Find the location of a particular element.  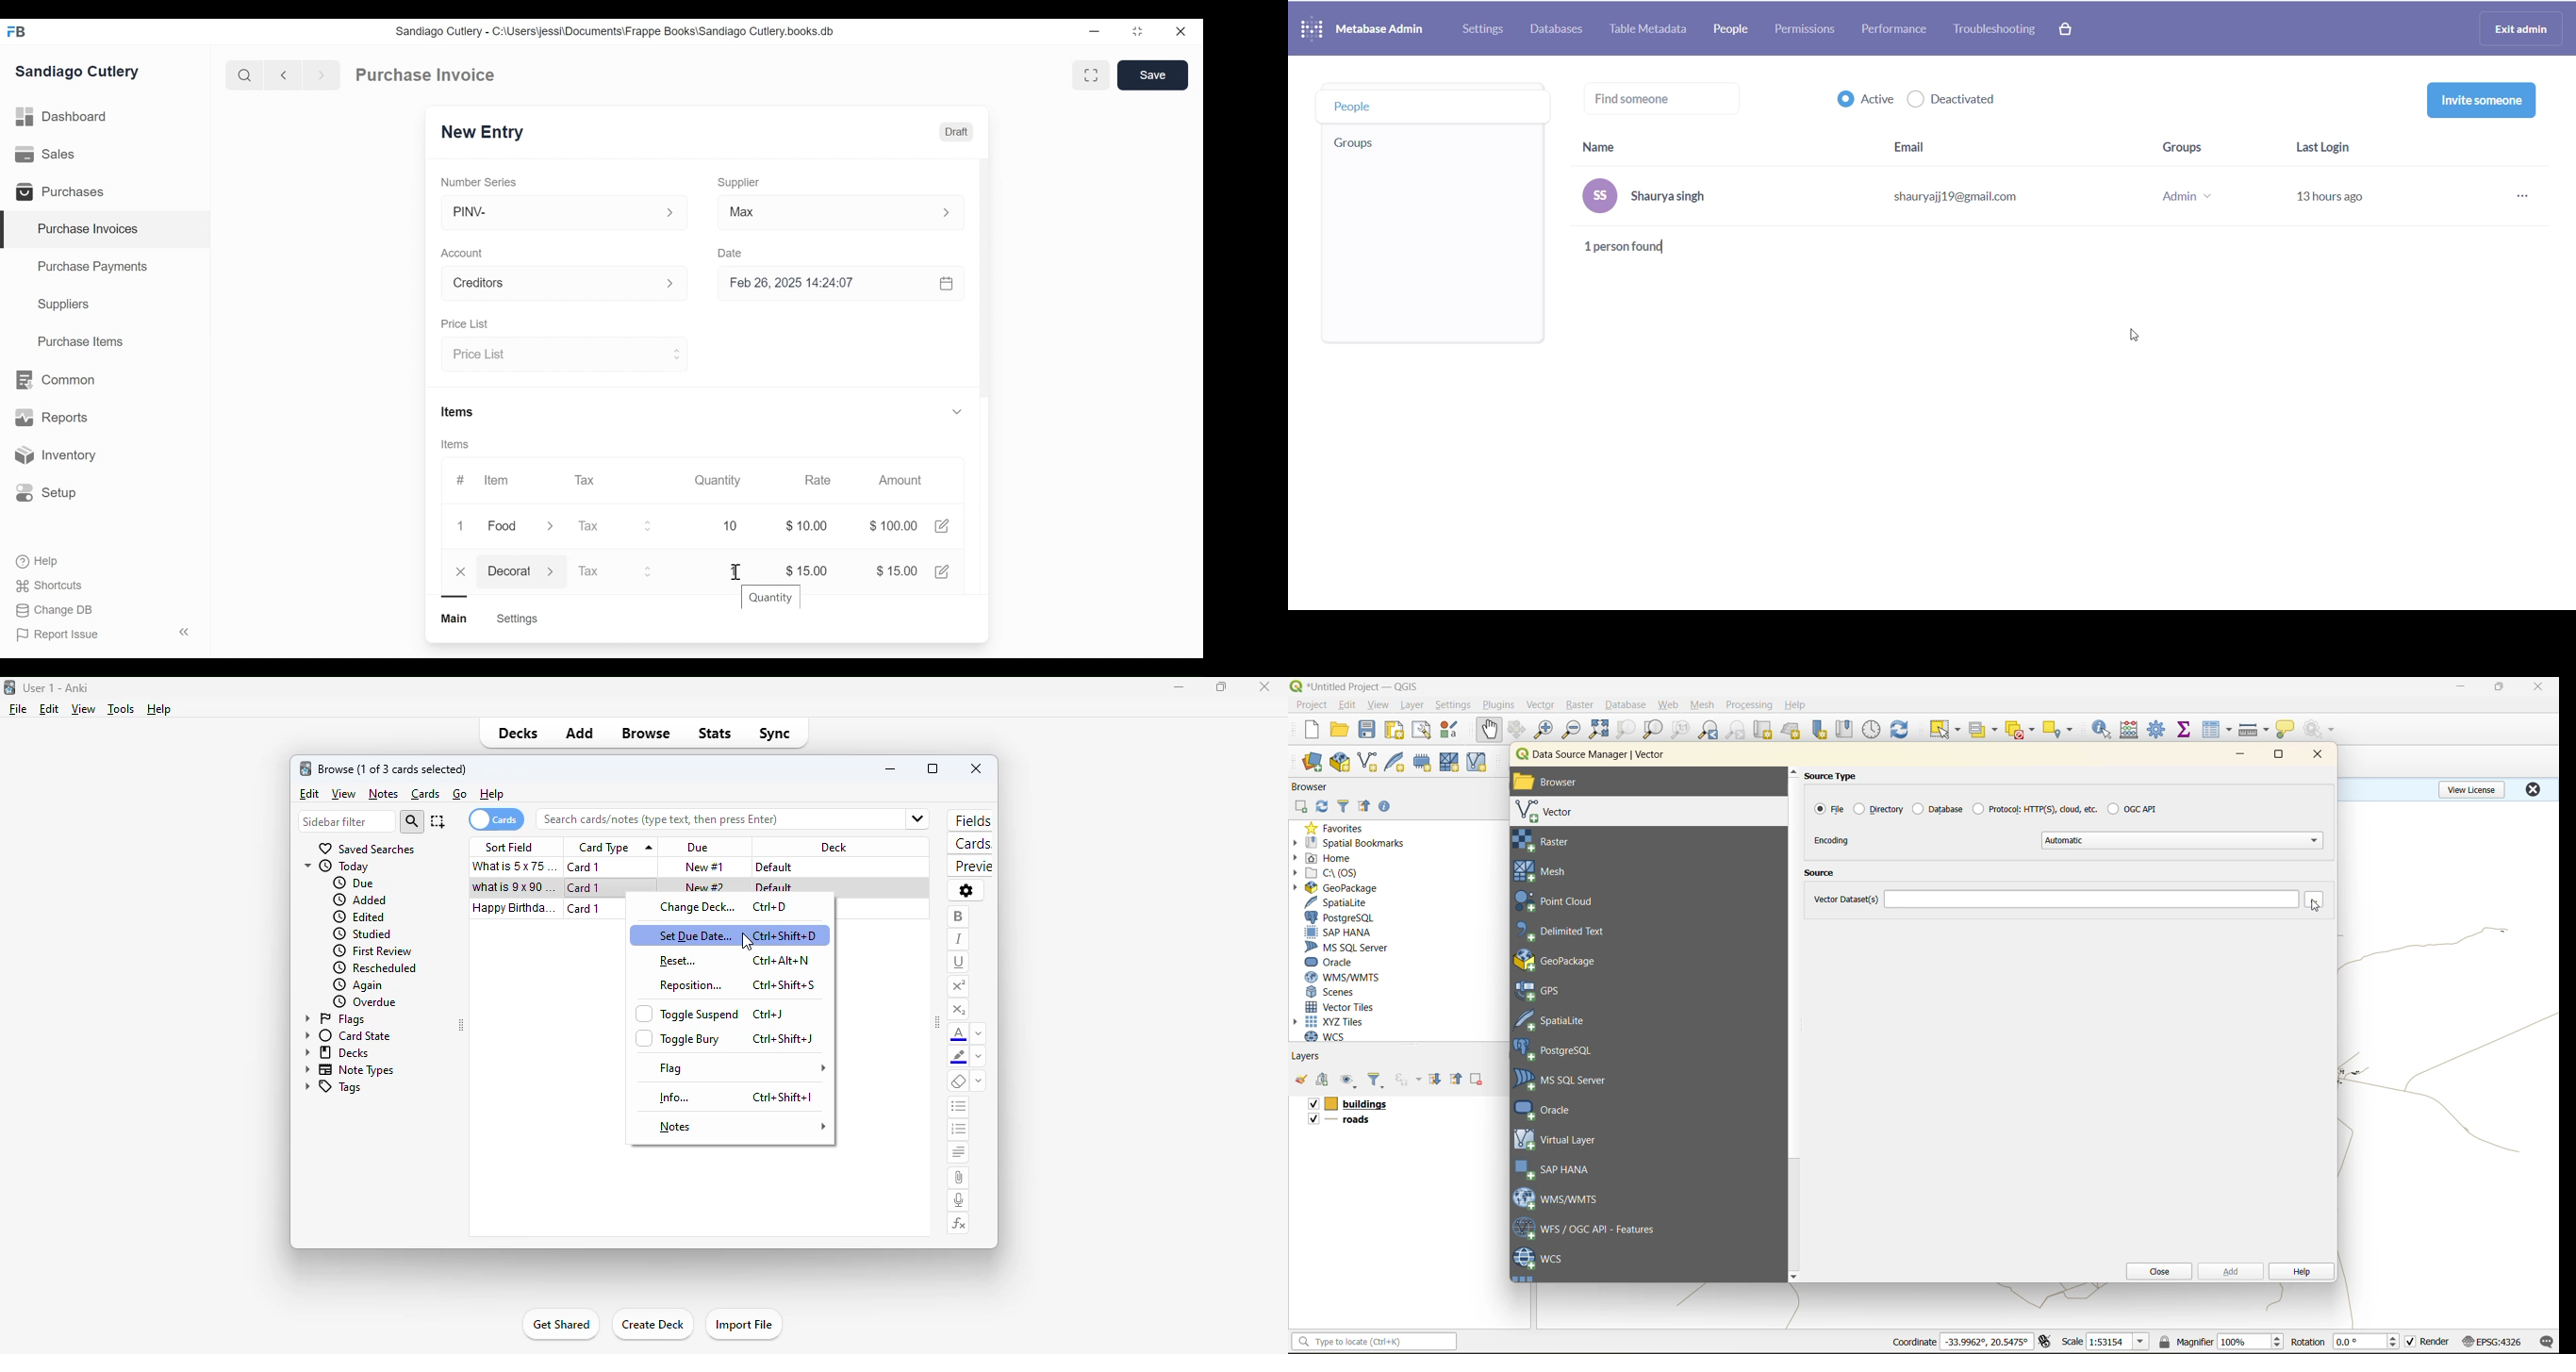

reset  Ctrl + Alt + N is located at coordinates (740, 960).